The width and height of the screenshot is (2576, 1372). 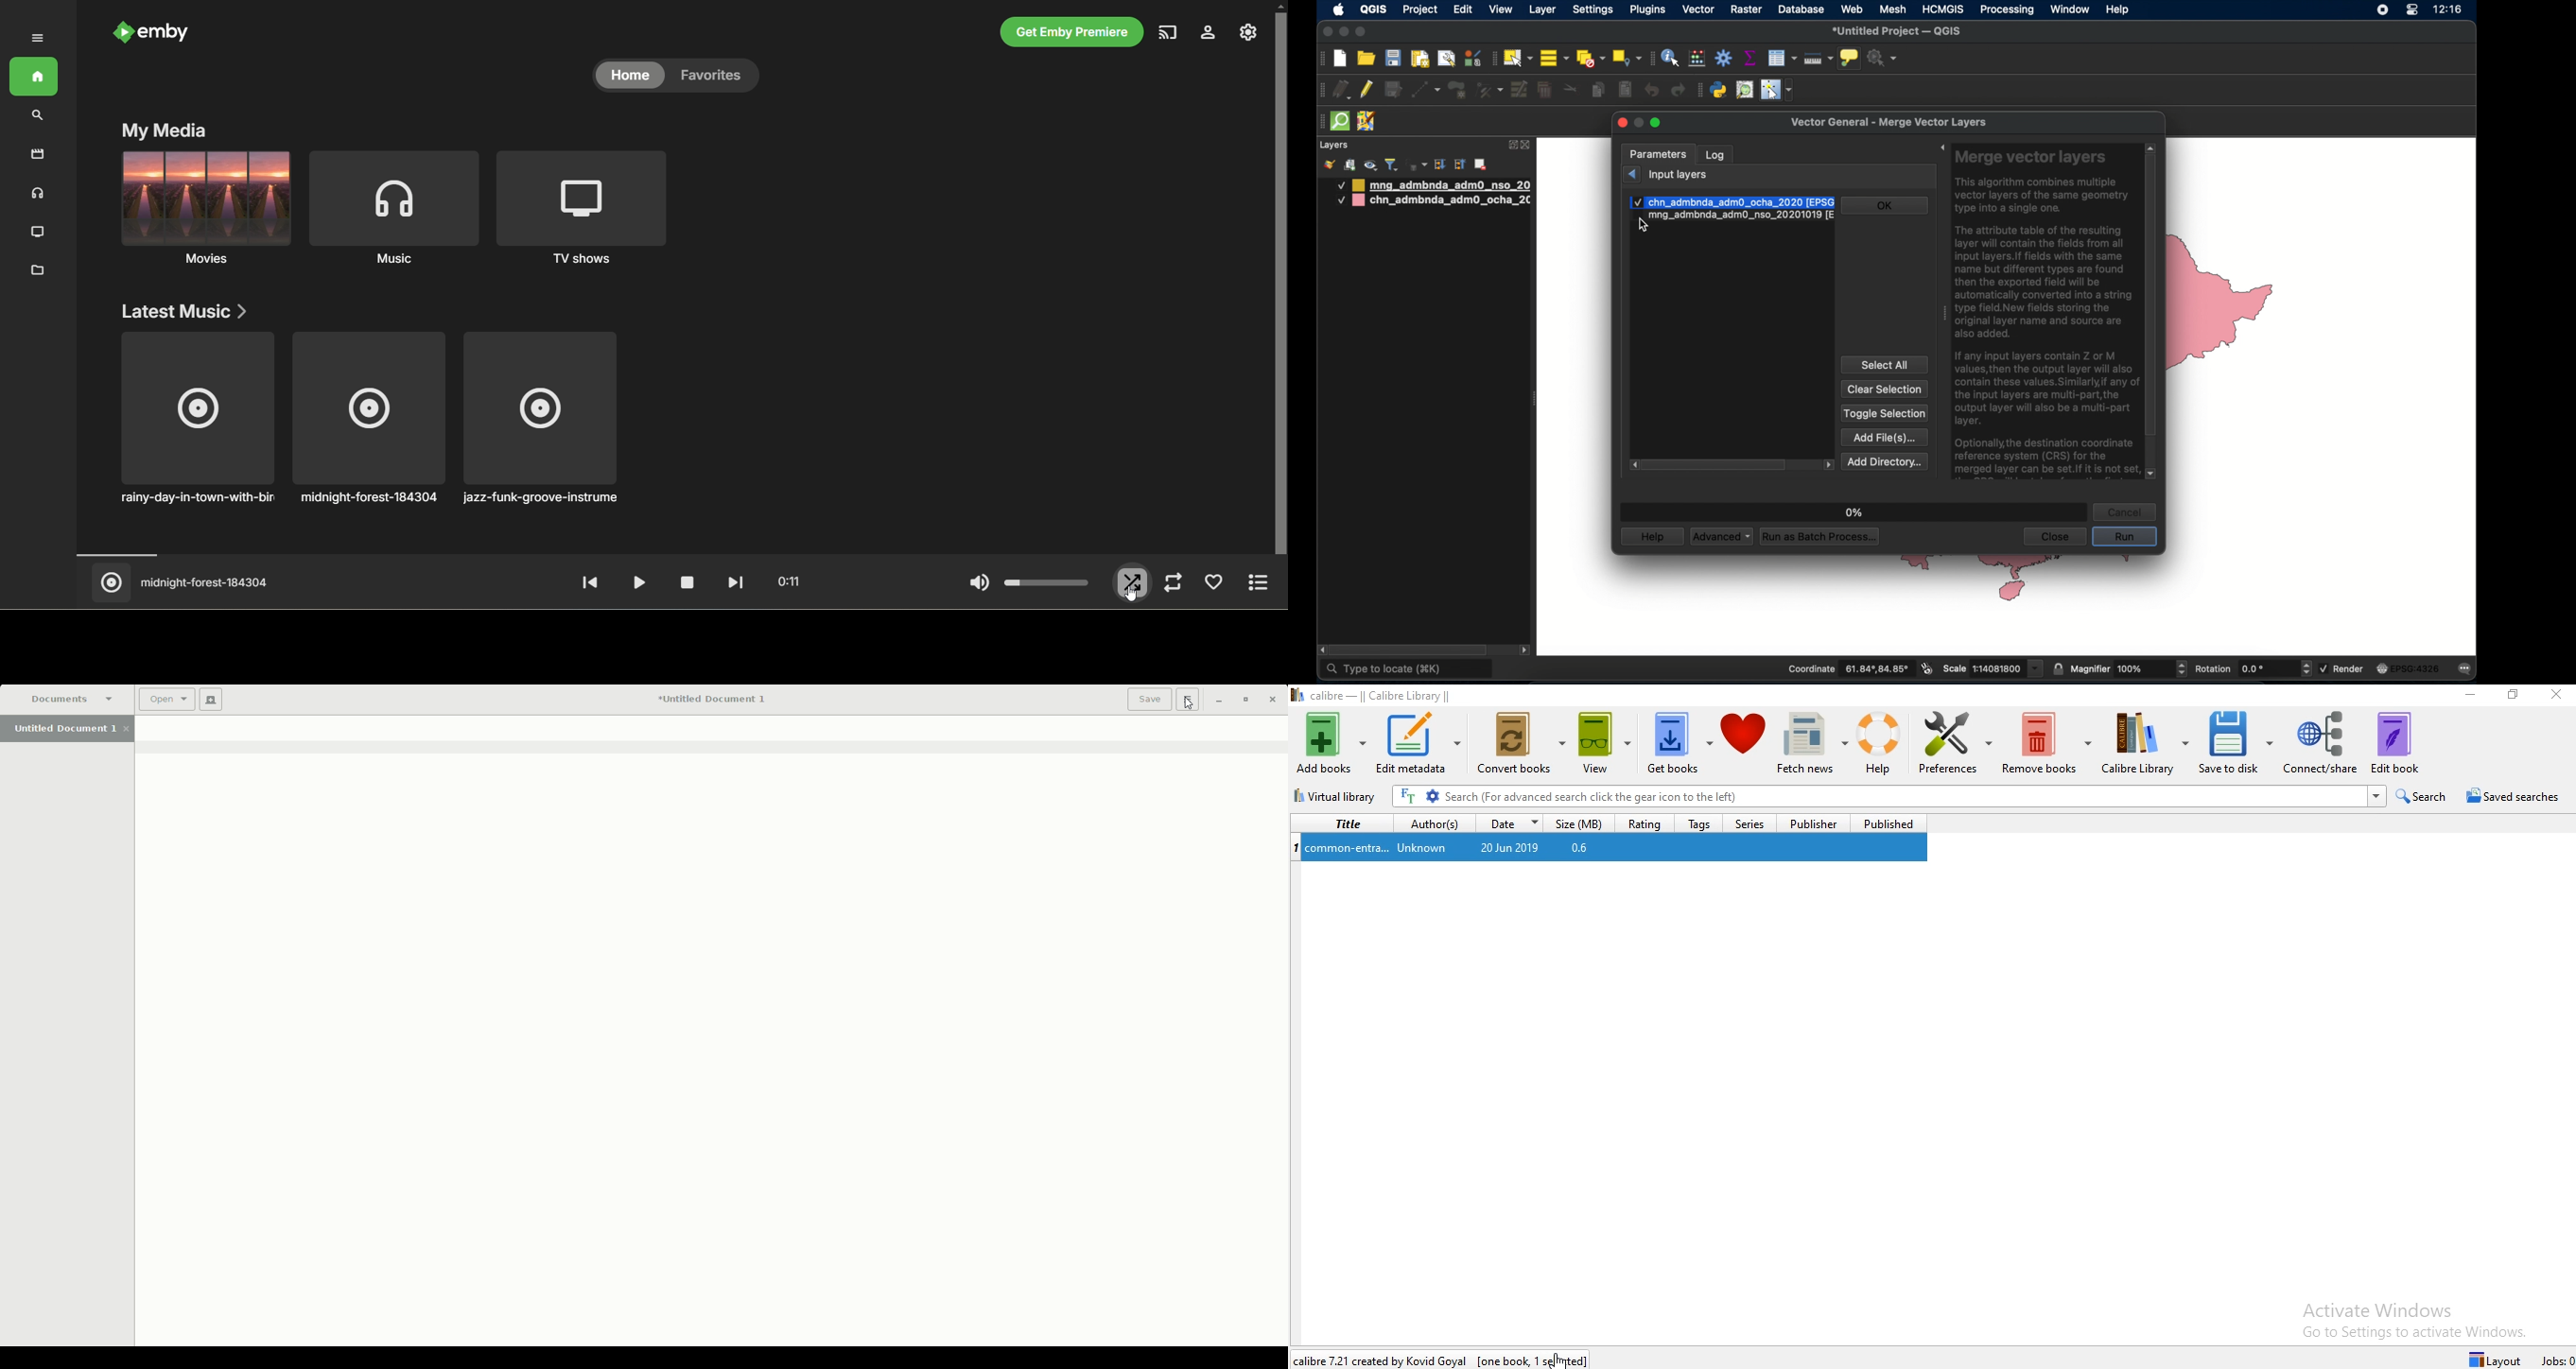 What do you see at coordinates (784, 581) in the screenshot?
I see `0:11` at bounding box center [784, 581].